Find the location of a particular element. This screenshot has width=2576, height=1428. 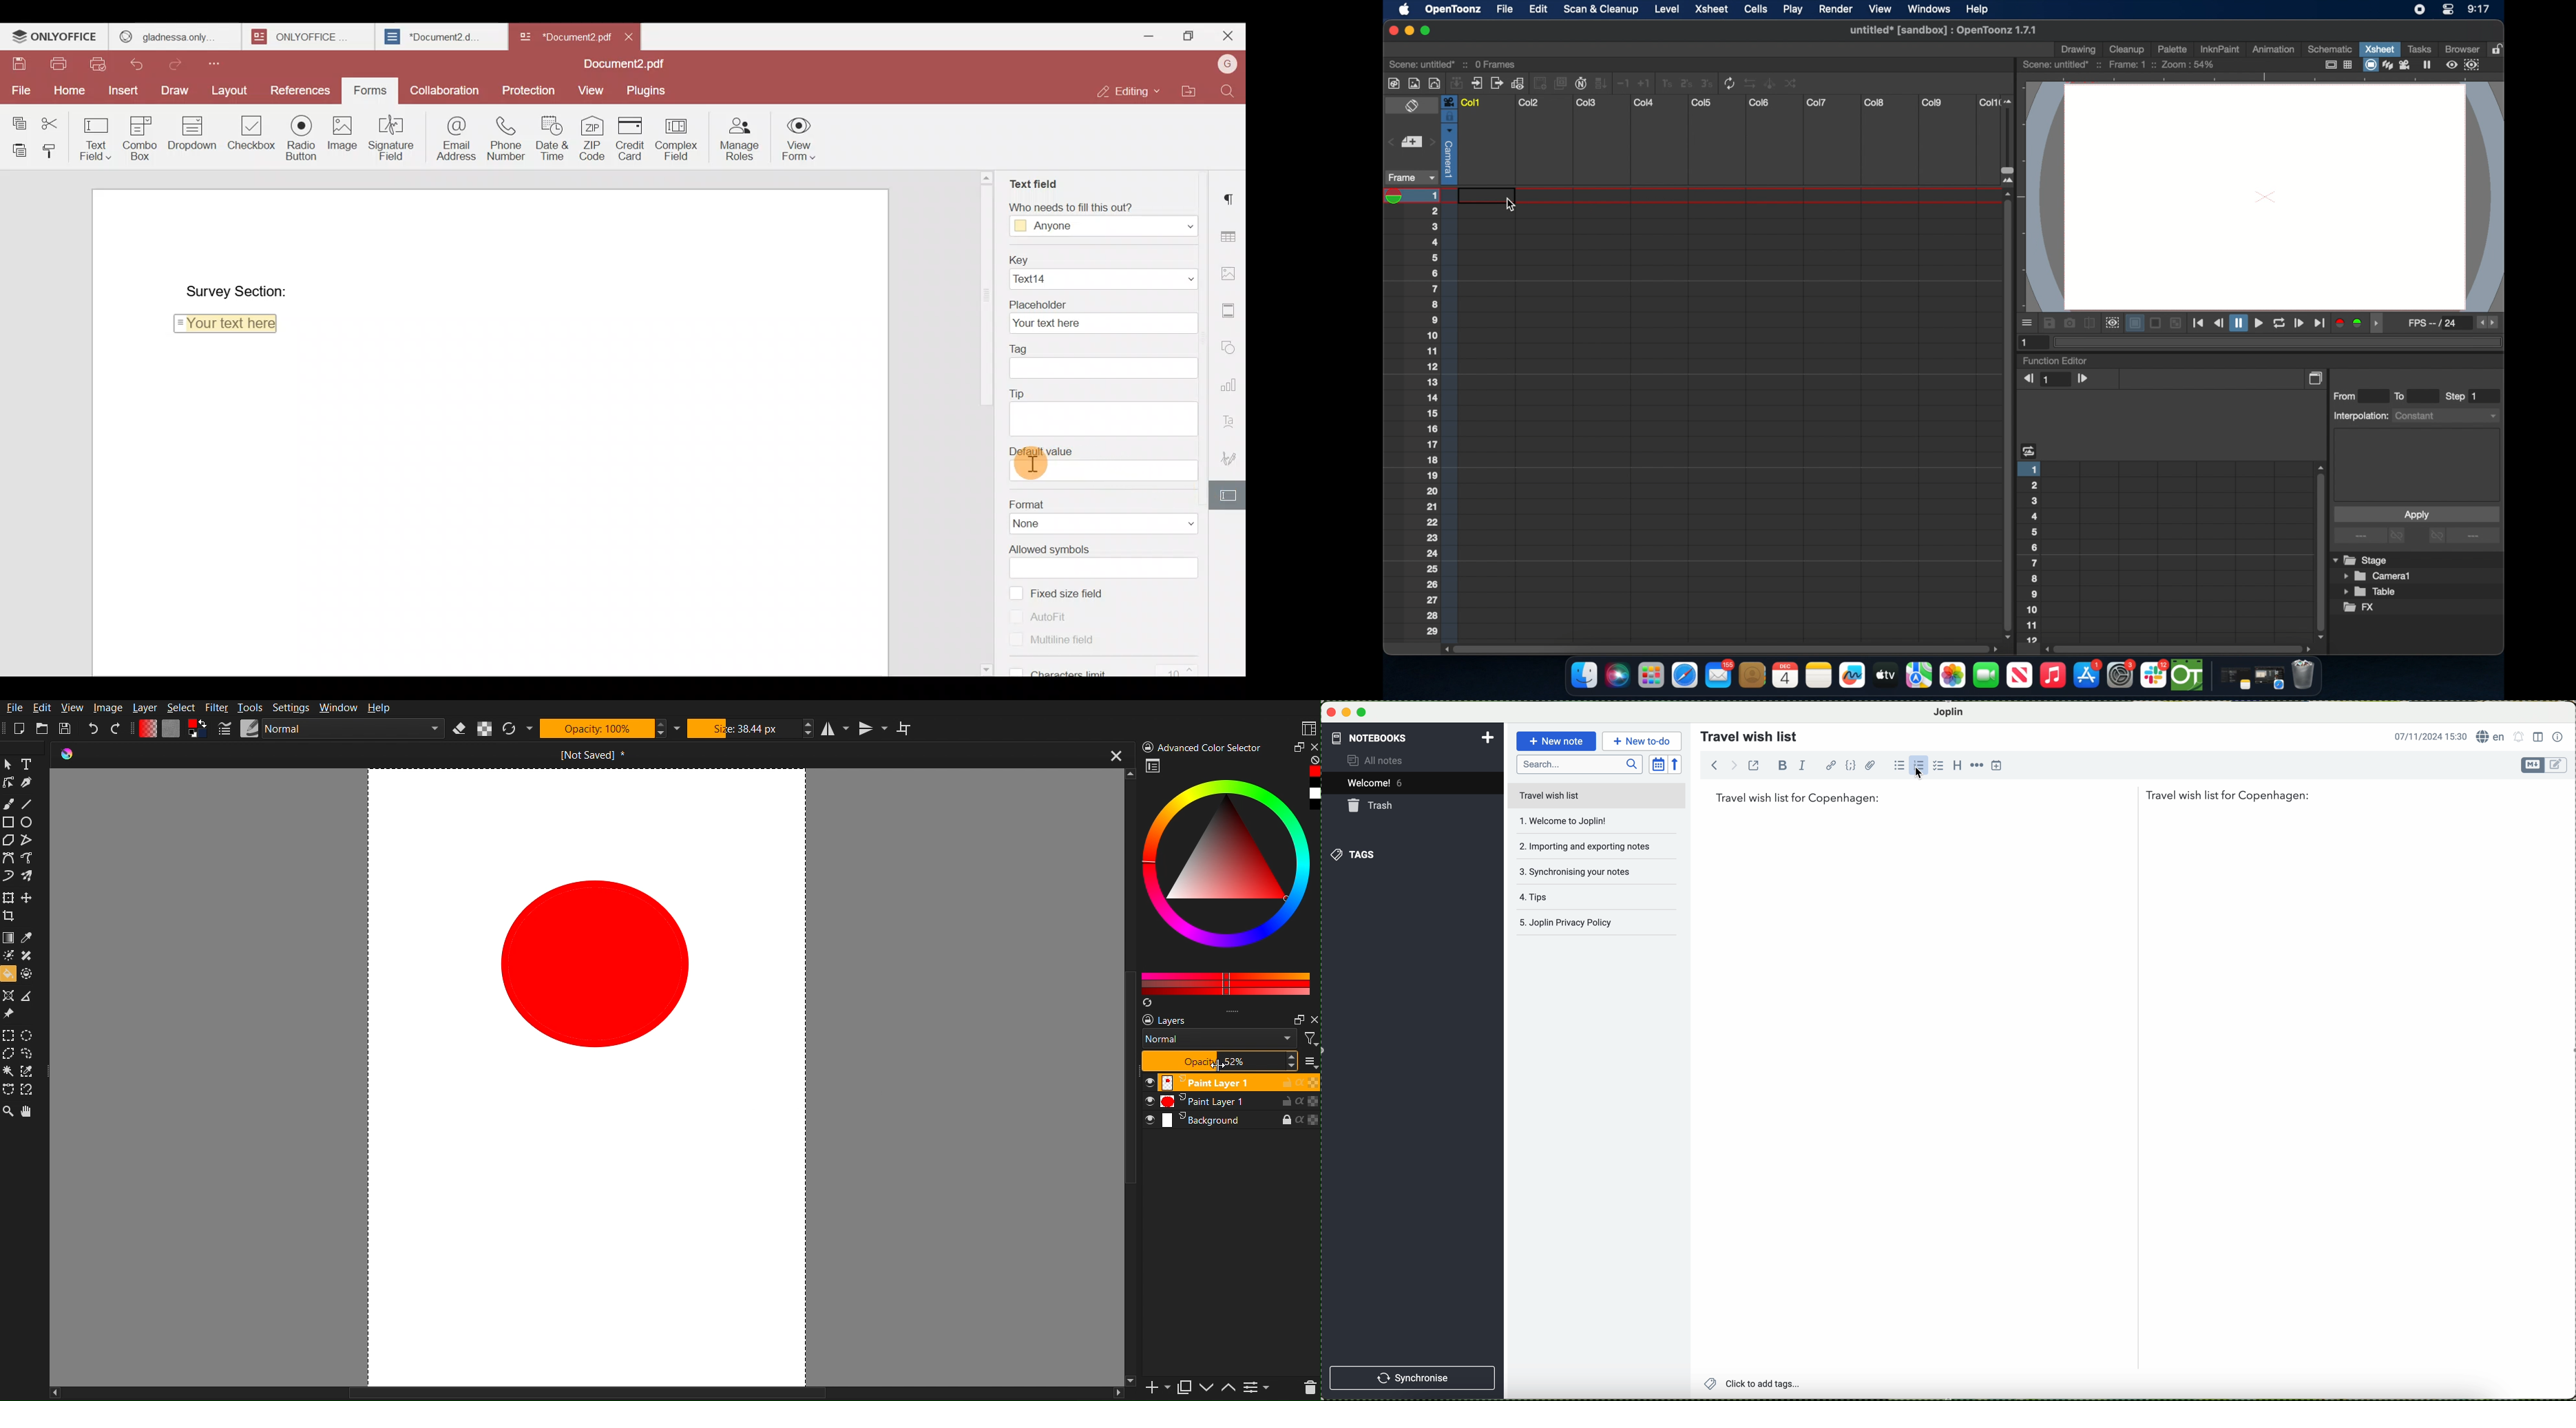

bold is located at coordinates (1783, 765).